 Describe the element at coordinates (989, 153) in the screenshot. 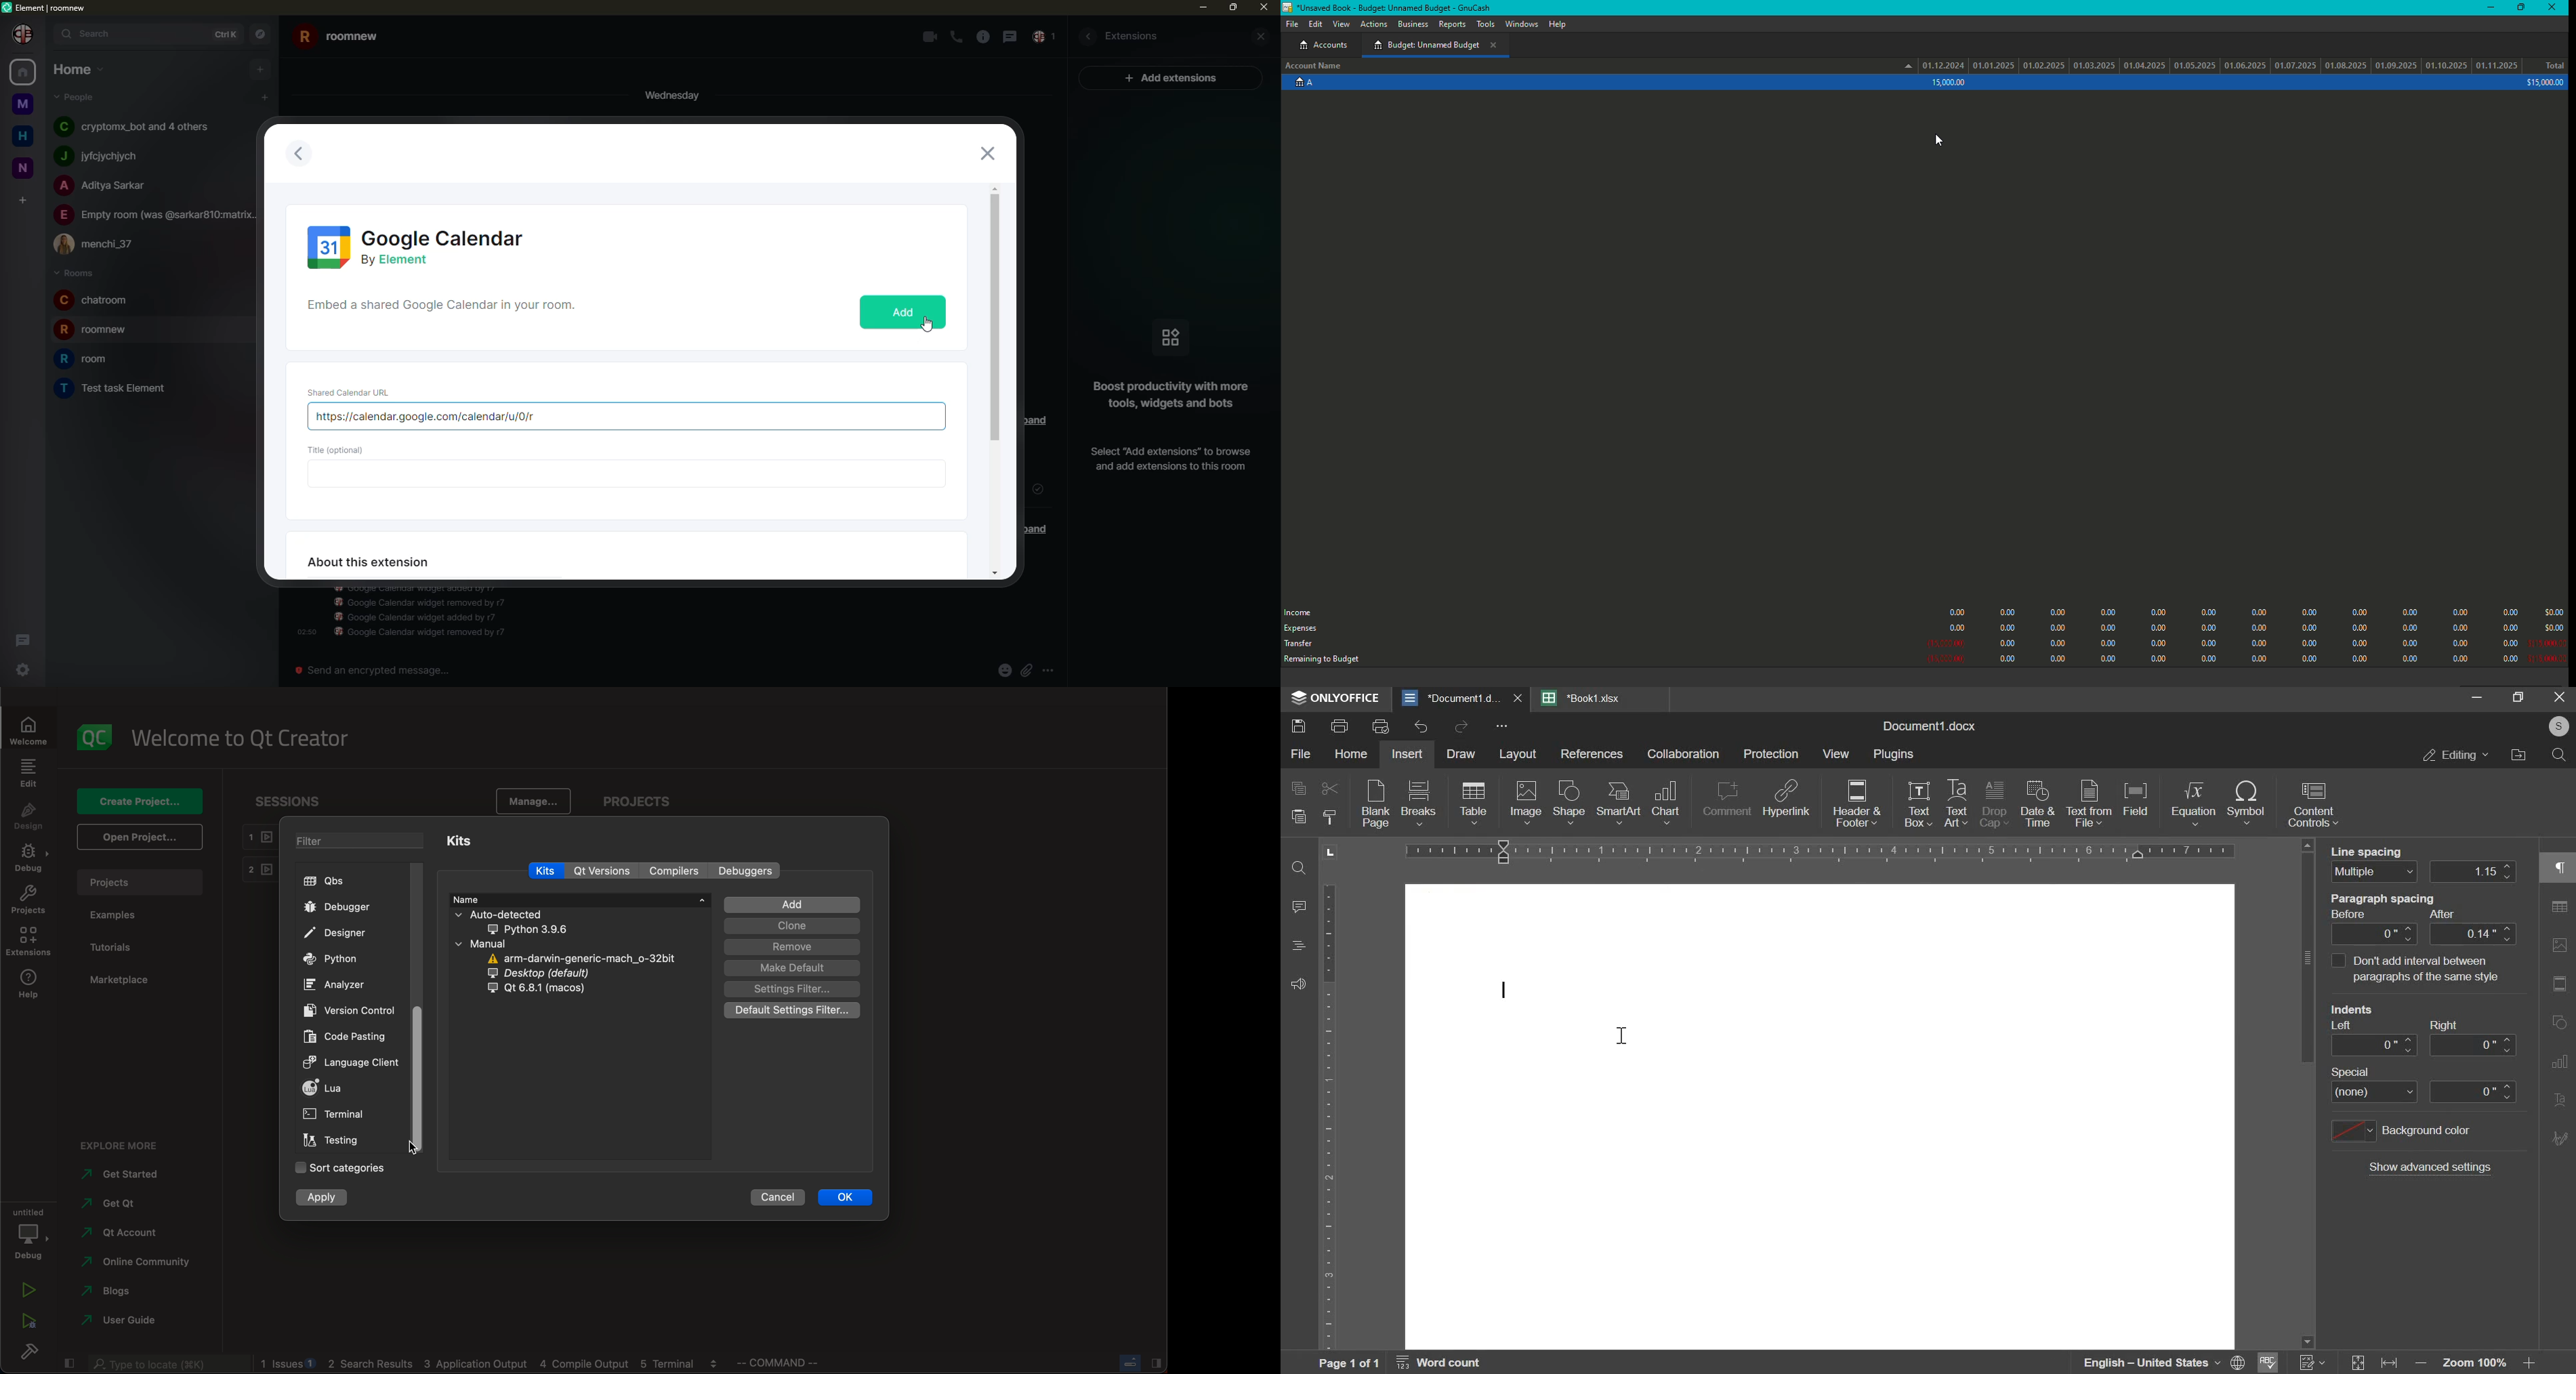

I see `close` at that location.